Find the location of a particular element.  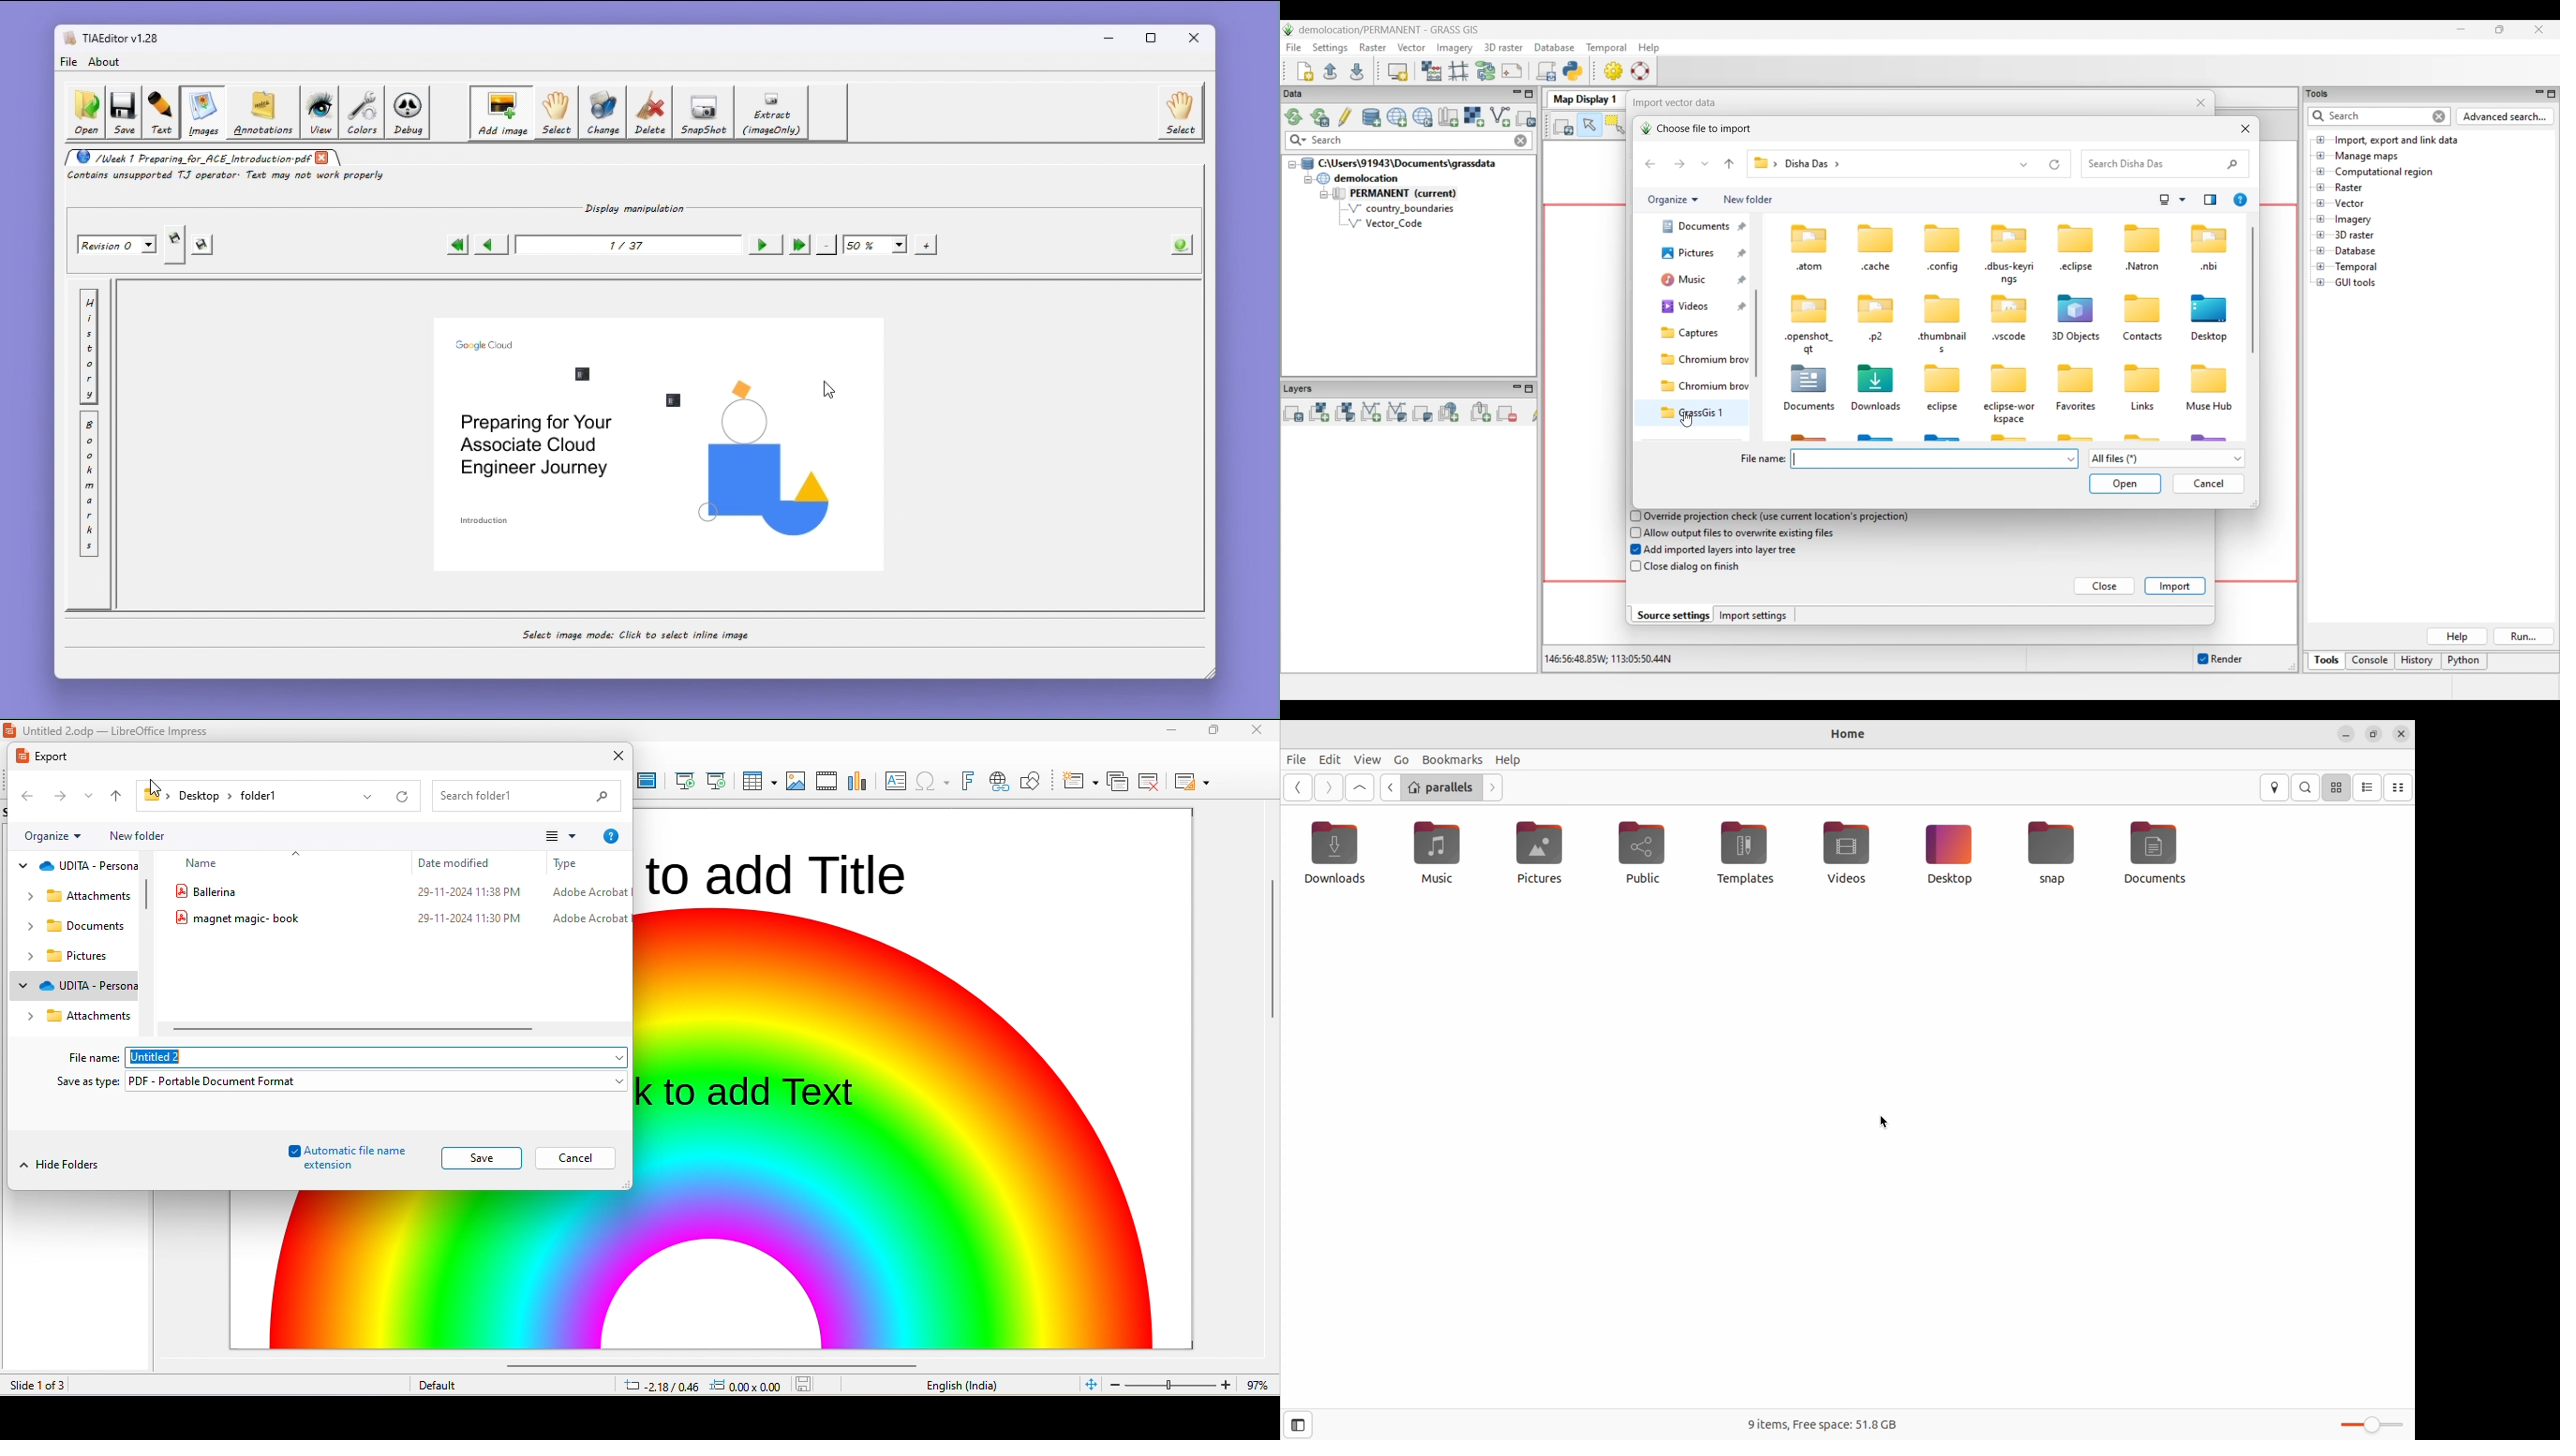

rainbow theme is located at coordinates (928, 1129).